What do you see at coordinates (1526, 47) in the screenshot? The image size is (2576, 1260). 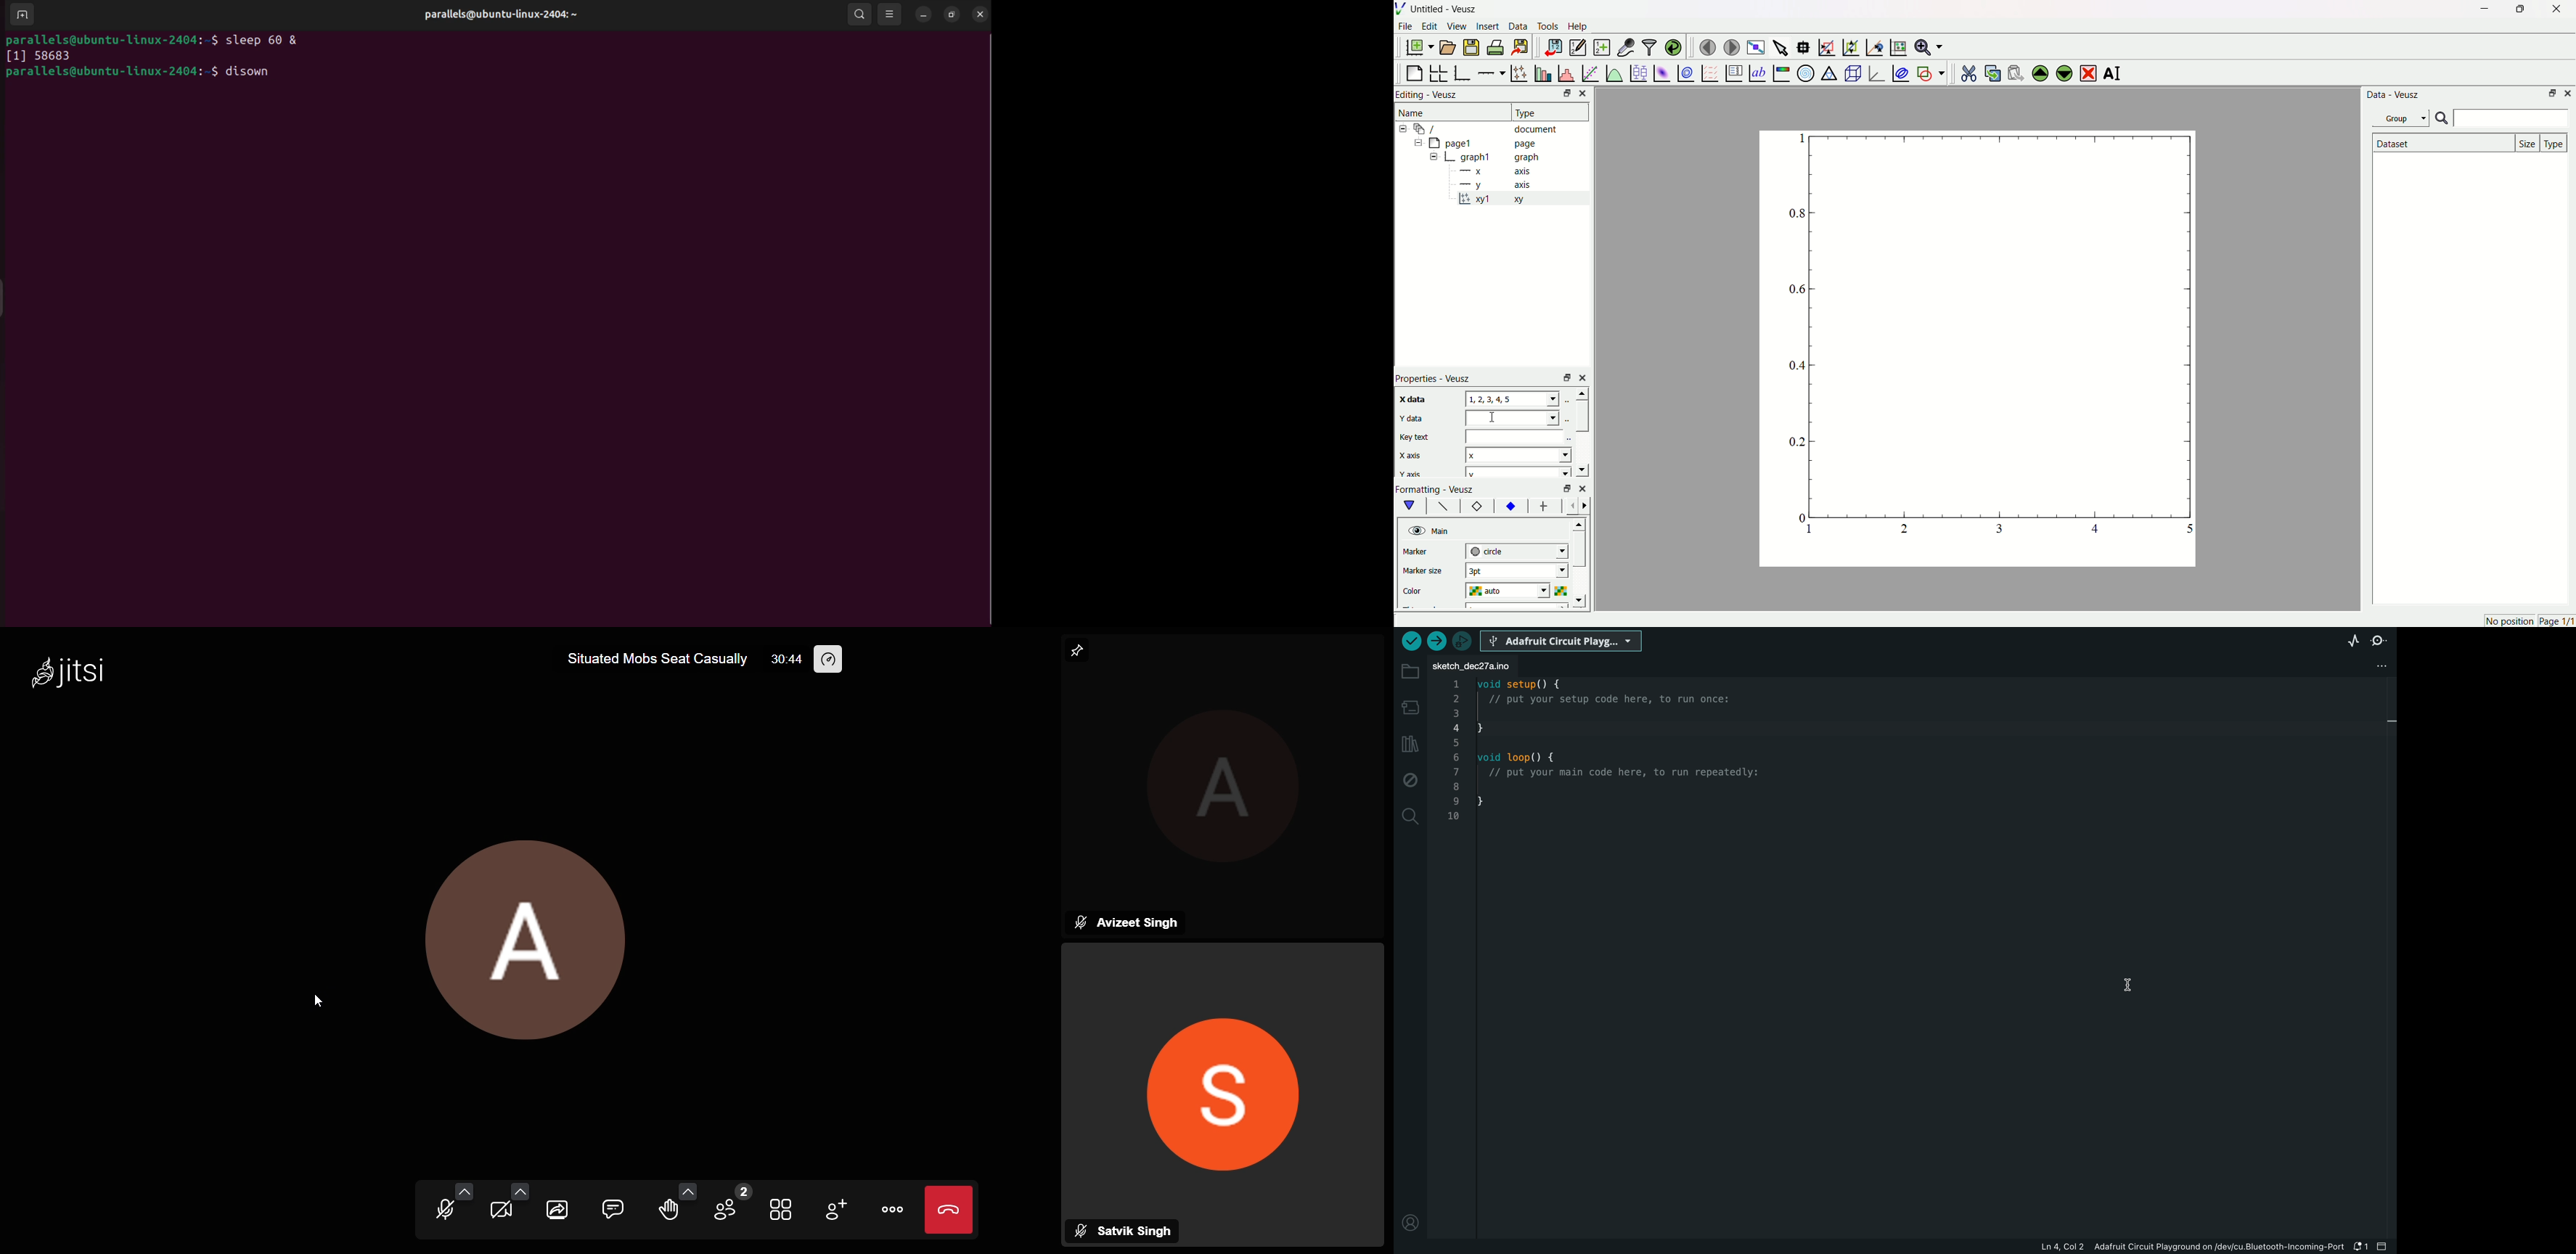 I see `export document` at bounding box center [1526, 47].